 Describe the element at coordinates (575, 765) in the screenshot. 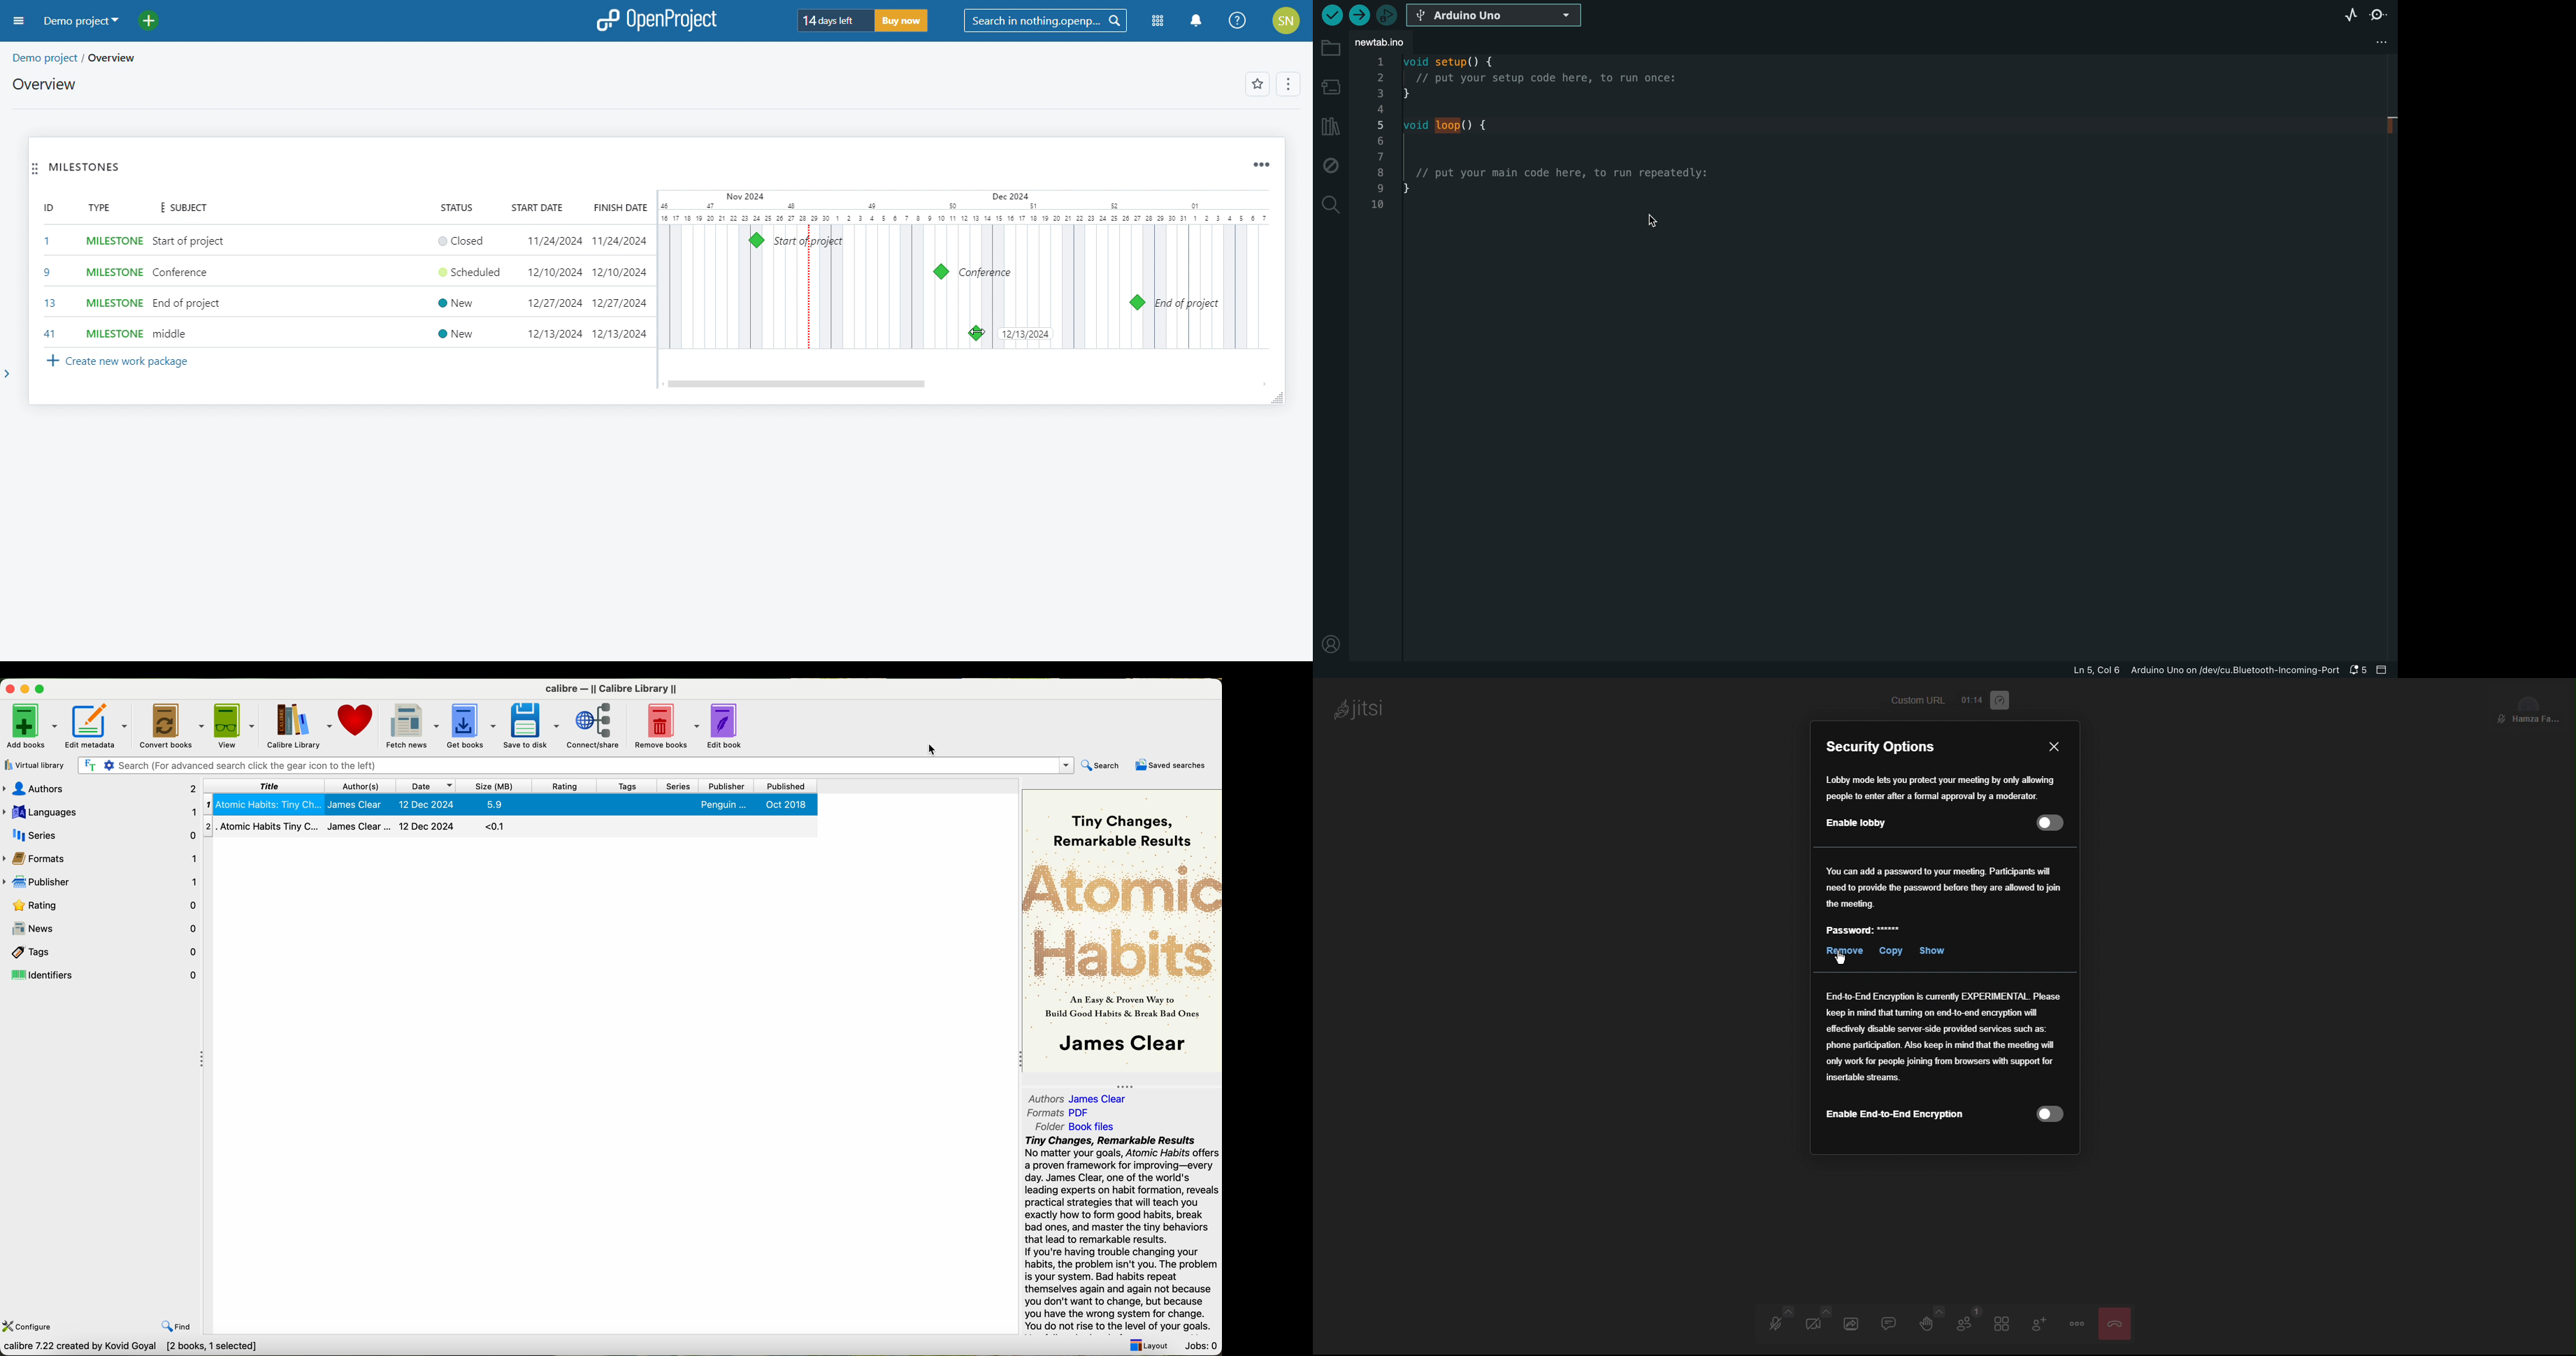

I see `search bar` at that location.